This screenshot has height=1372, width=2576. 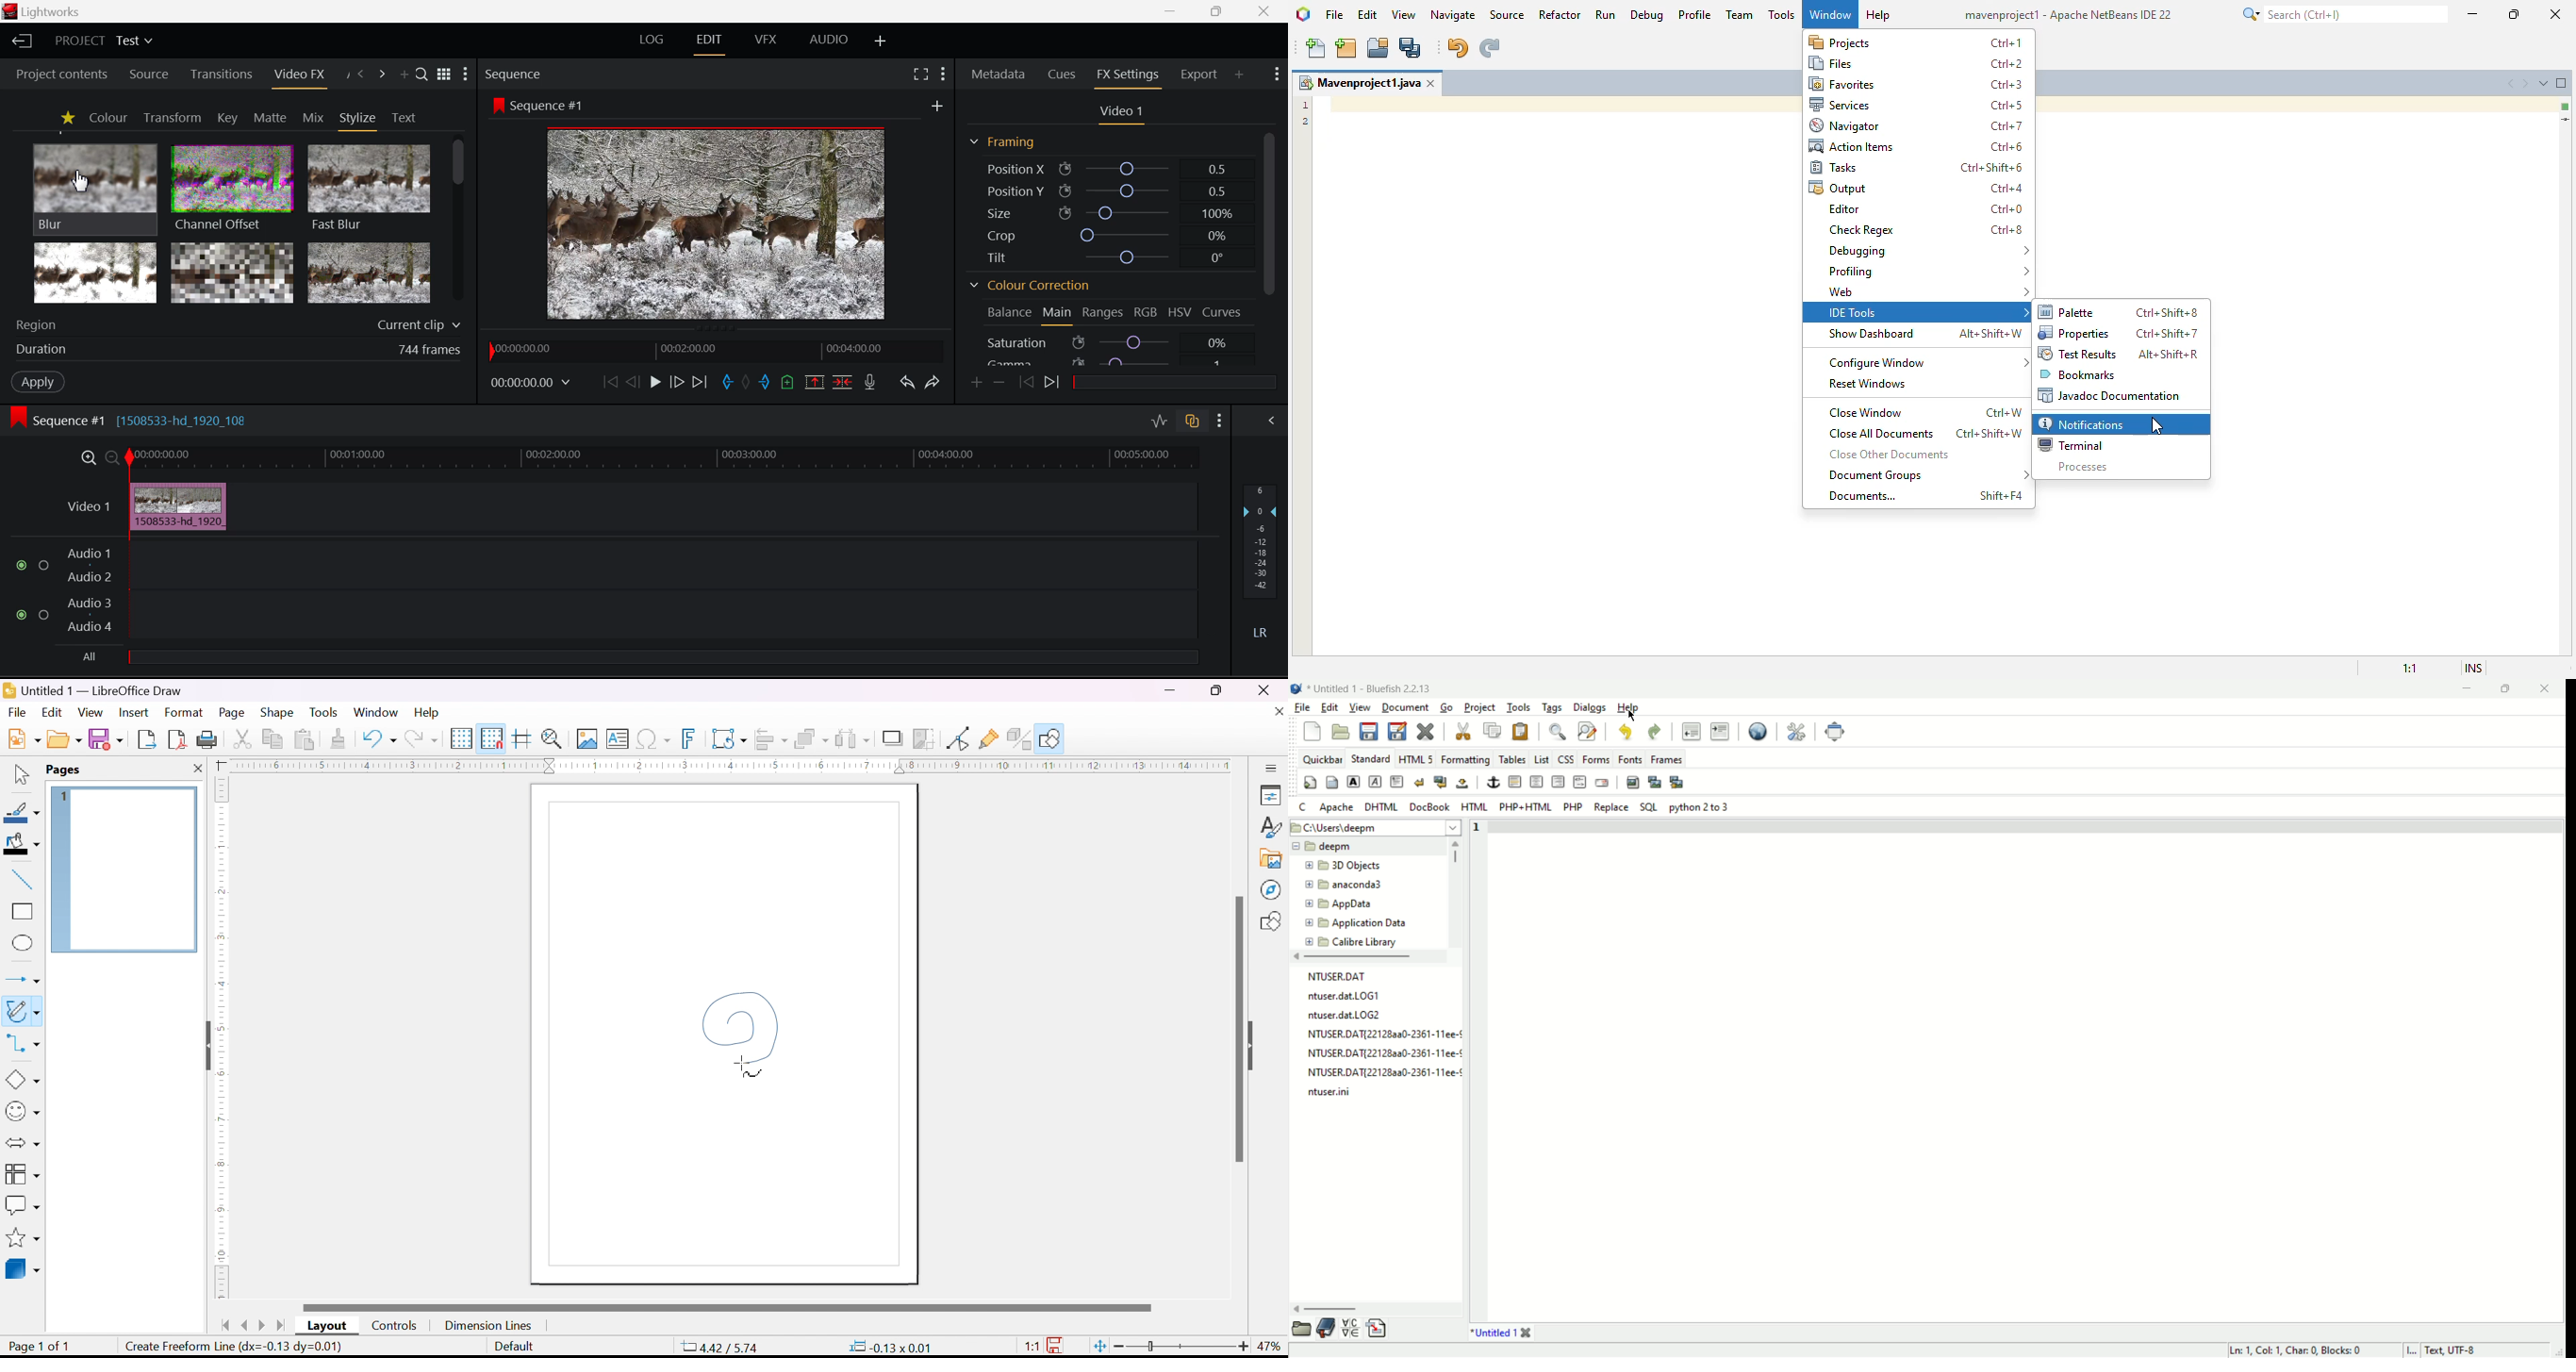 What do you see at coordinates (23, 941) in the screenshot?
I see `ellipse` at bounding box center [23, 941].